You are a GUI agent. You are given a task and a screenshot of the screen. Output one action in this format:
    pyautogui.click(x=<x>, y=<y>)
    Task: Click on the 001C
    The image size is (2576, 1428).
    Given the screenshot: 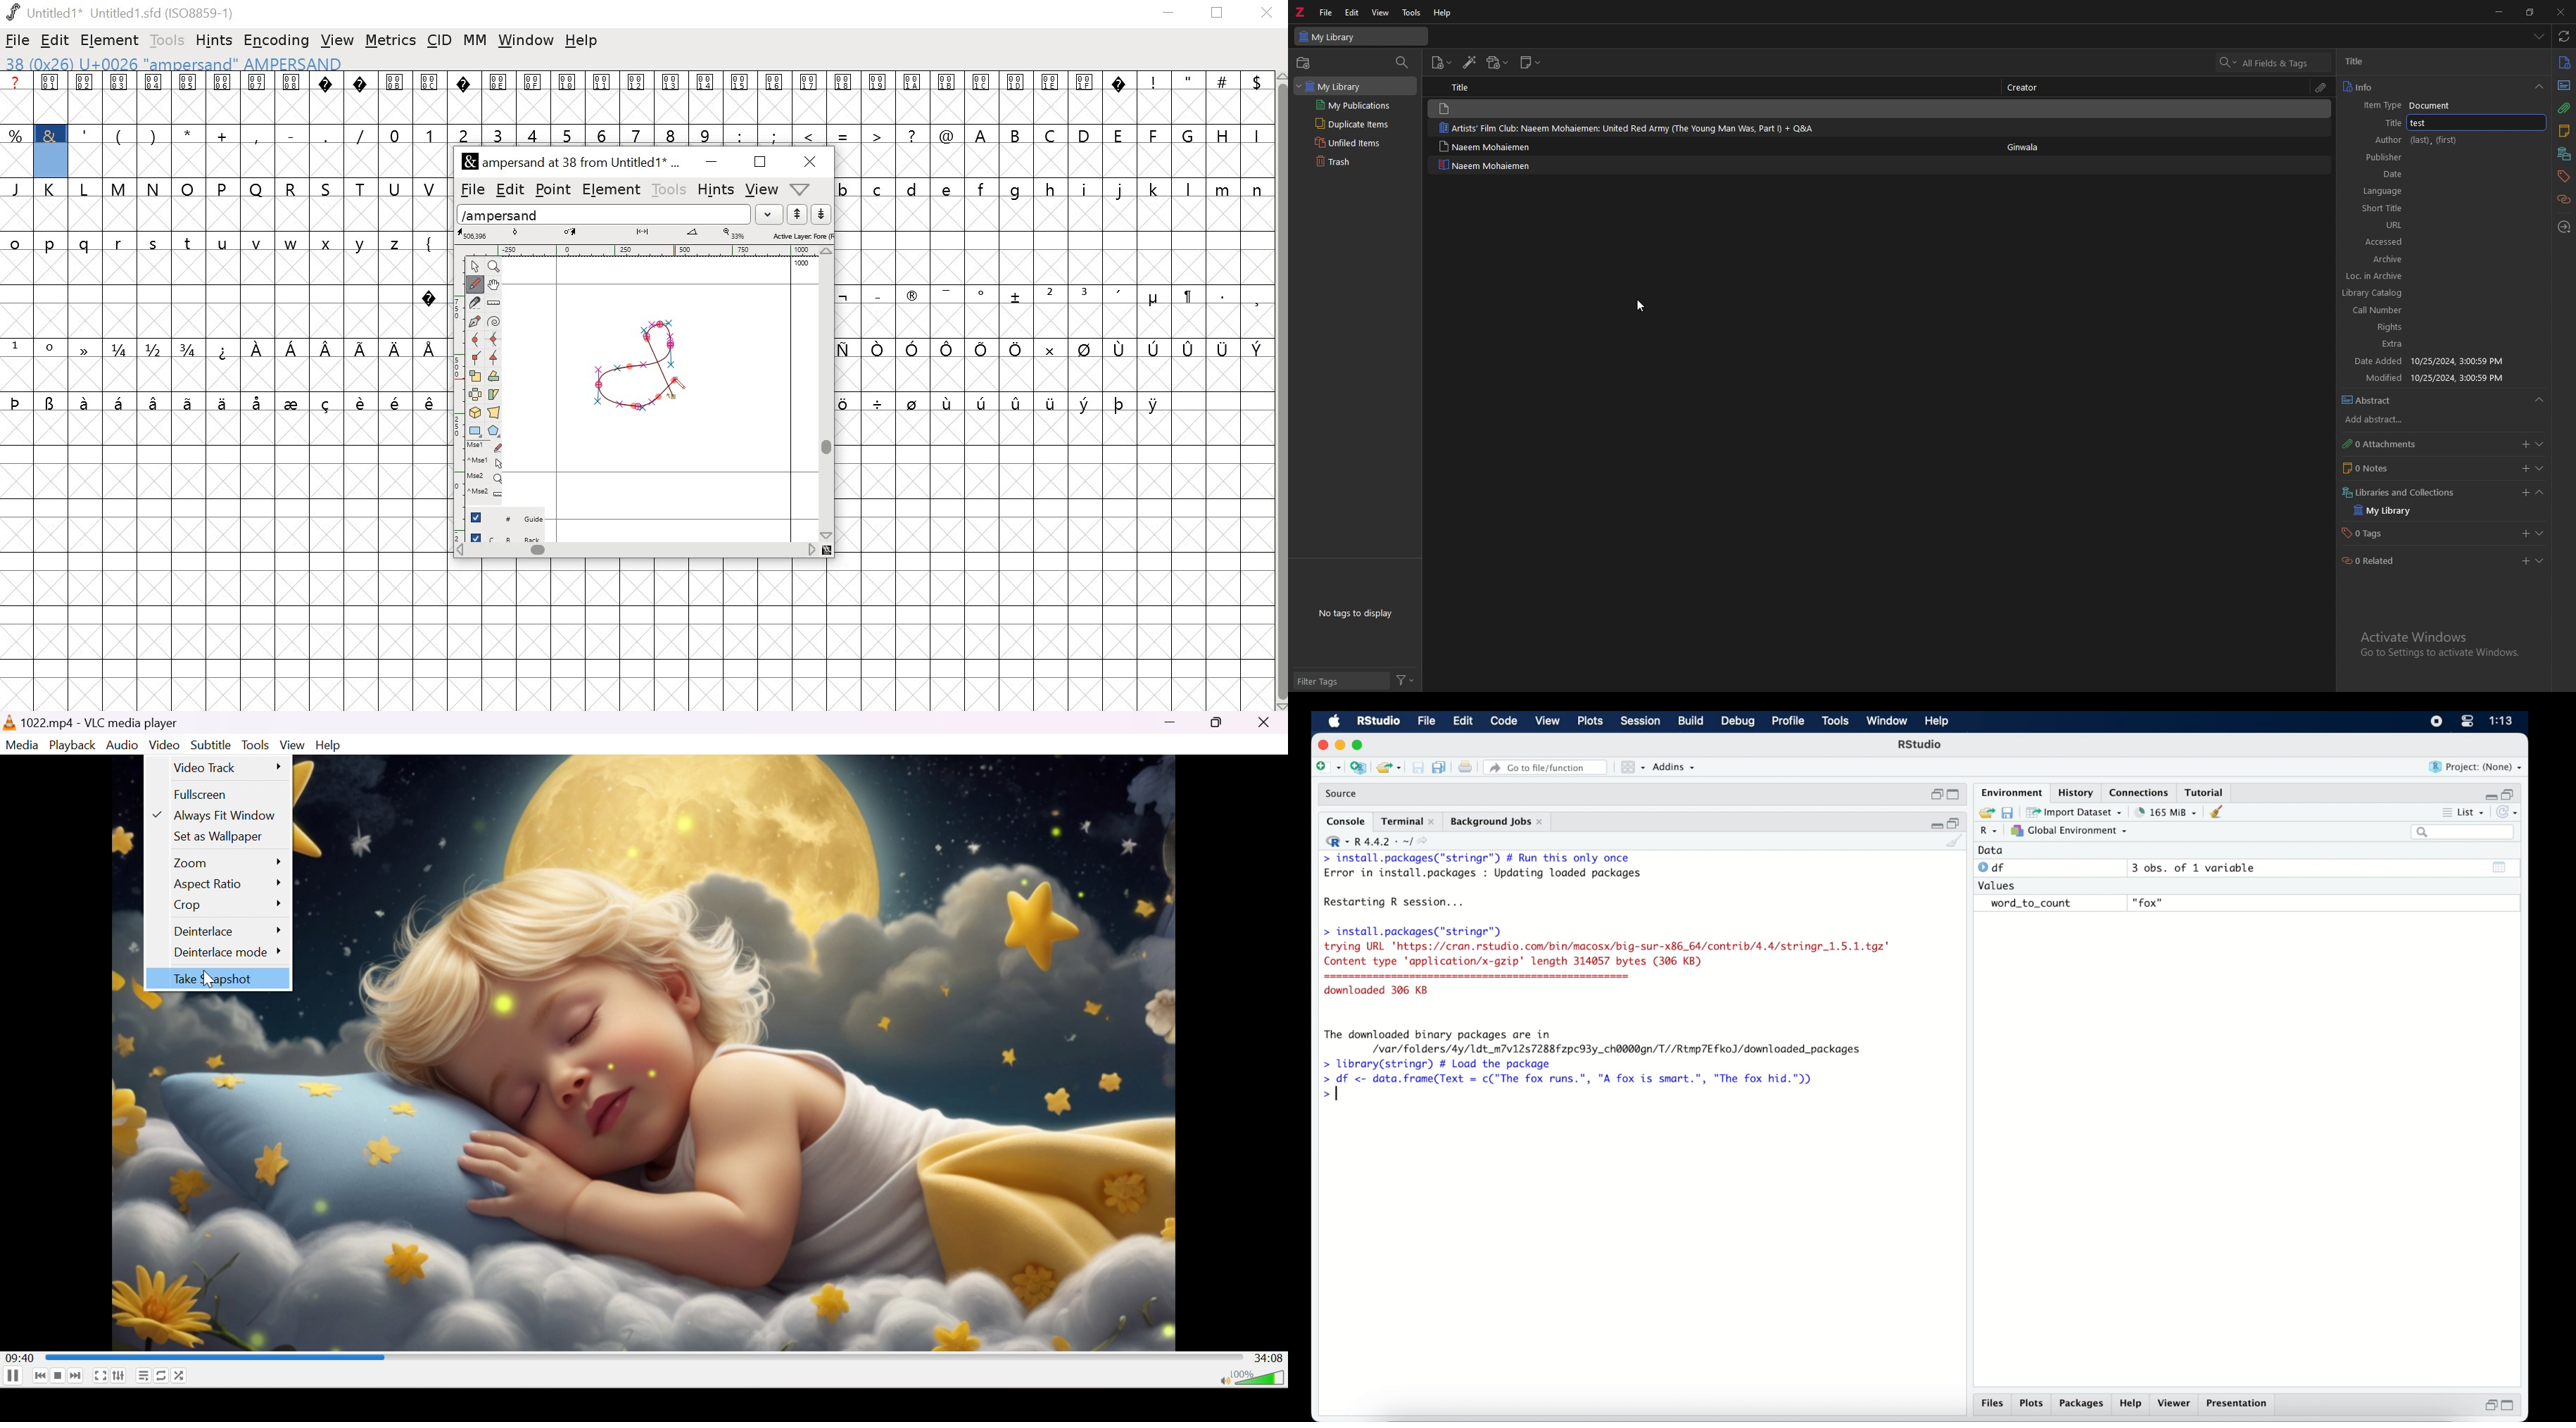 What is the action you would take?
    pyautogui.click(x=982, y=99)
    